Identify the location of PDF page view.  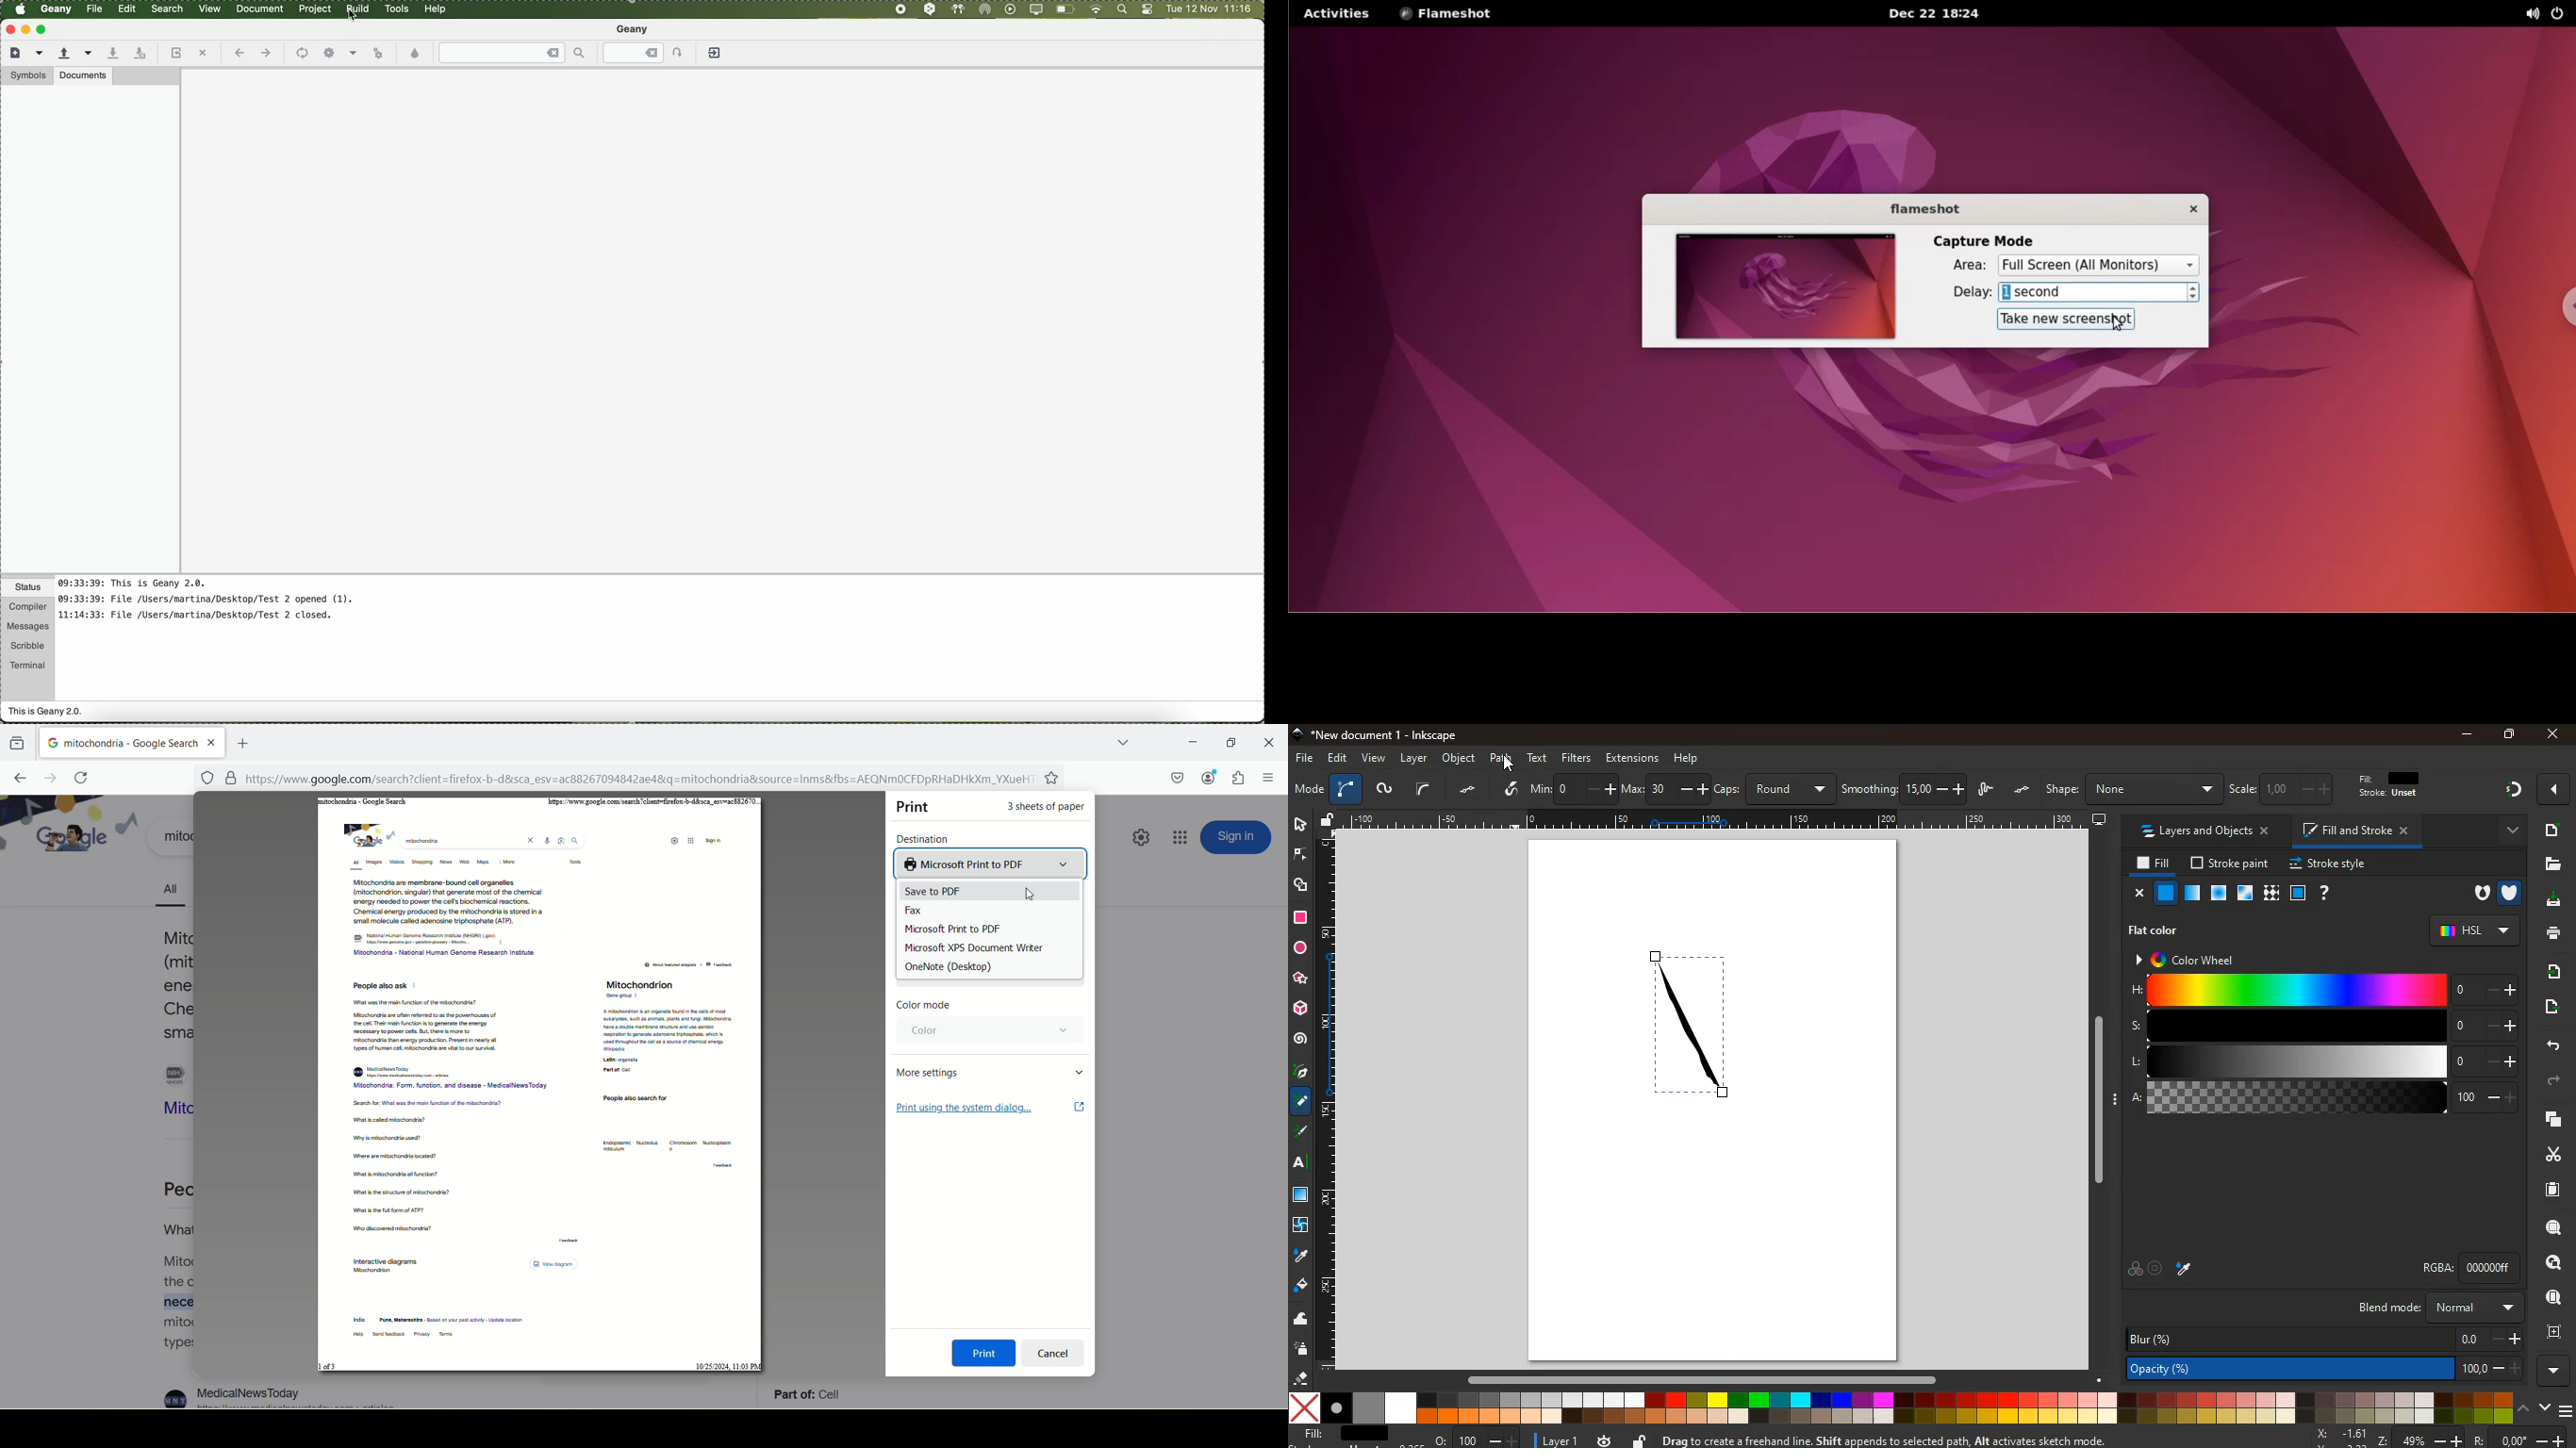
(540, 1086).